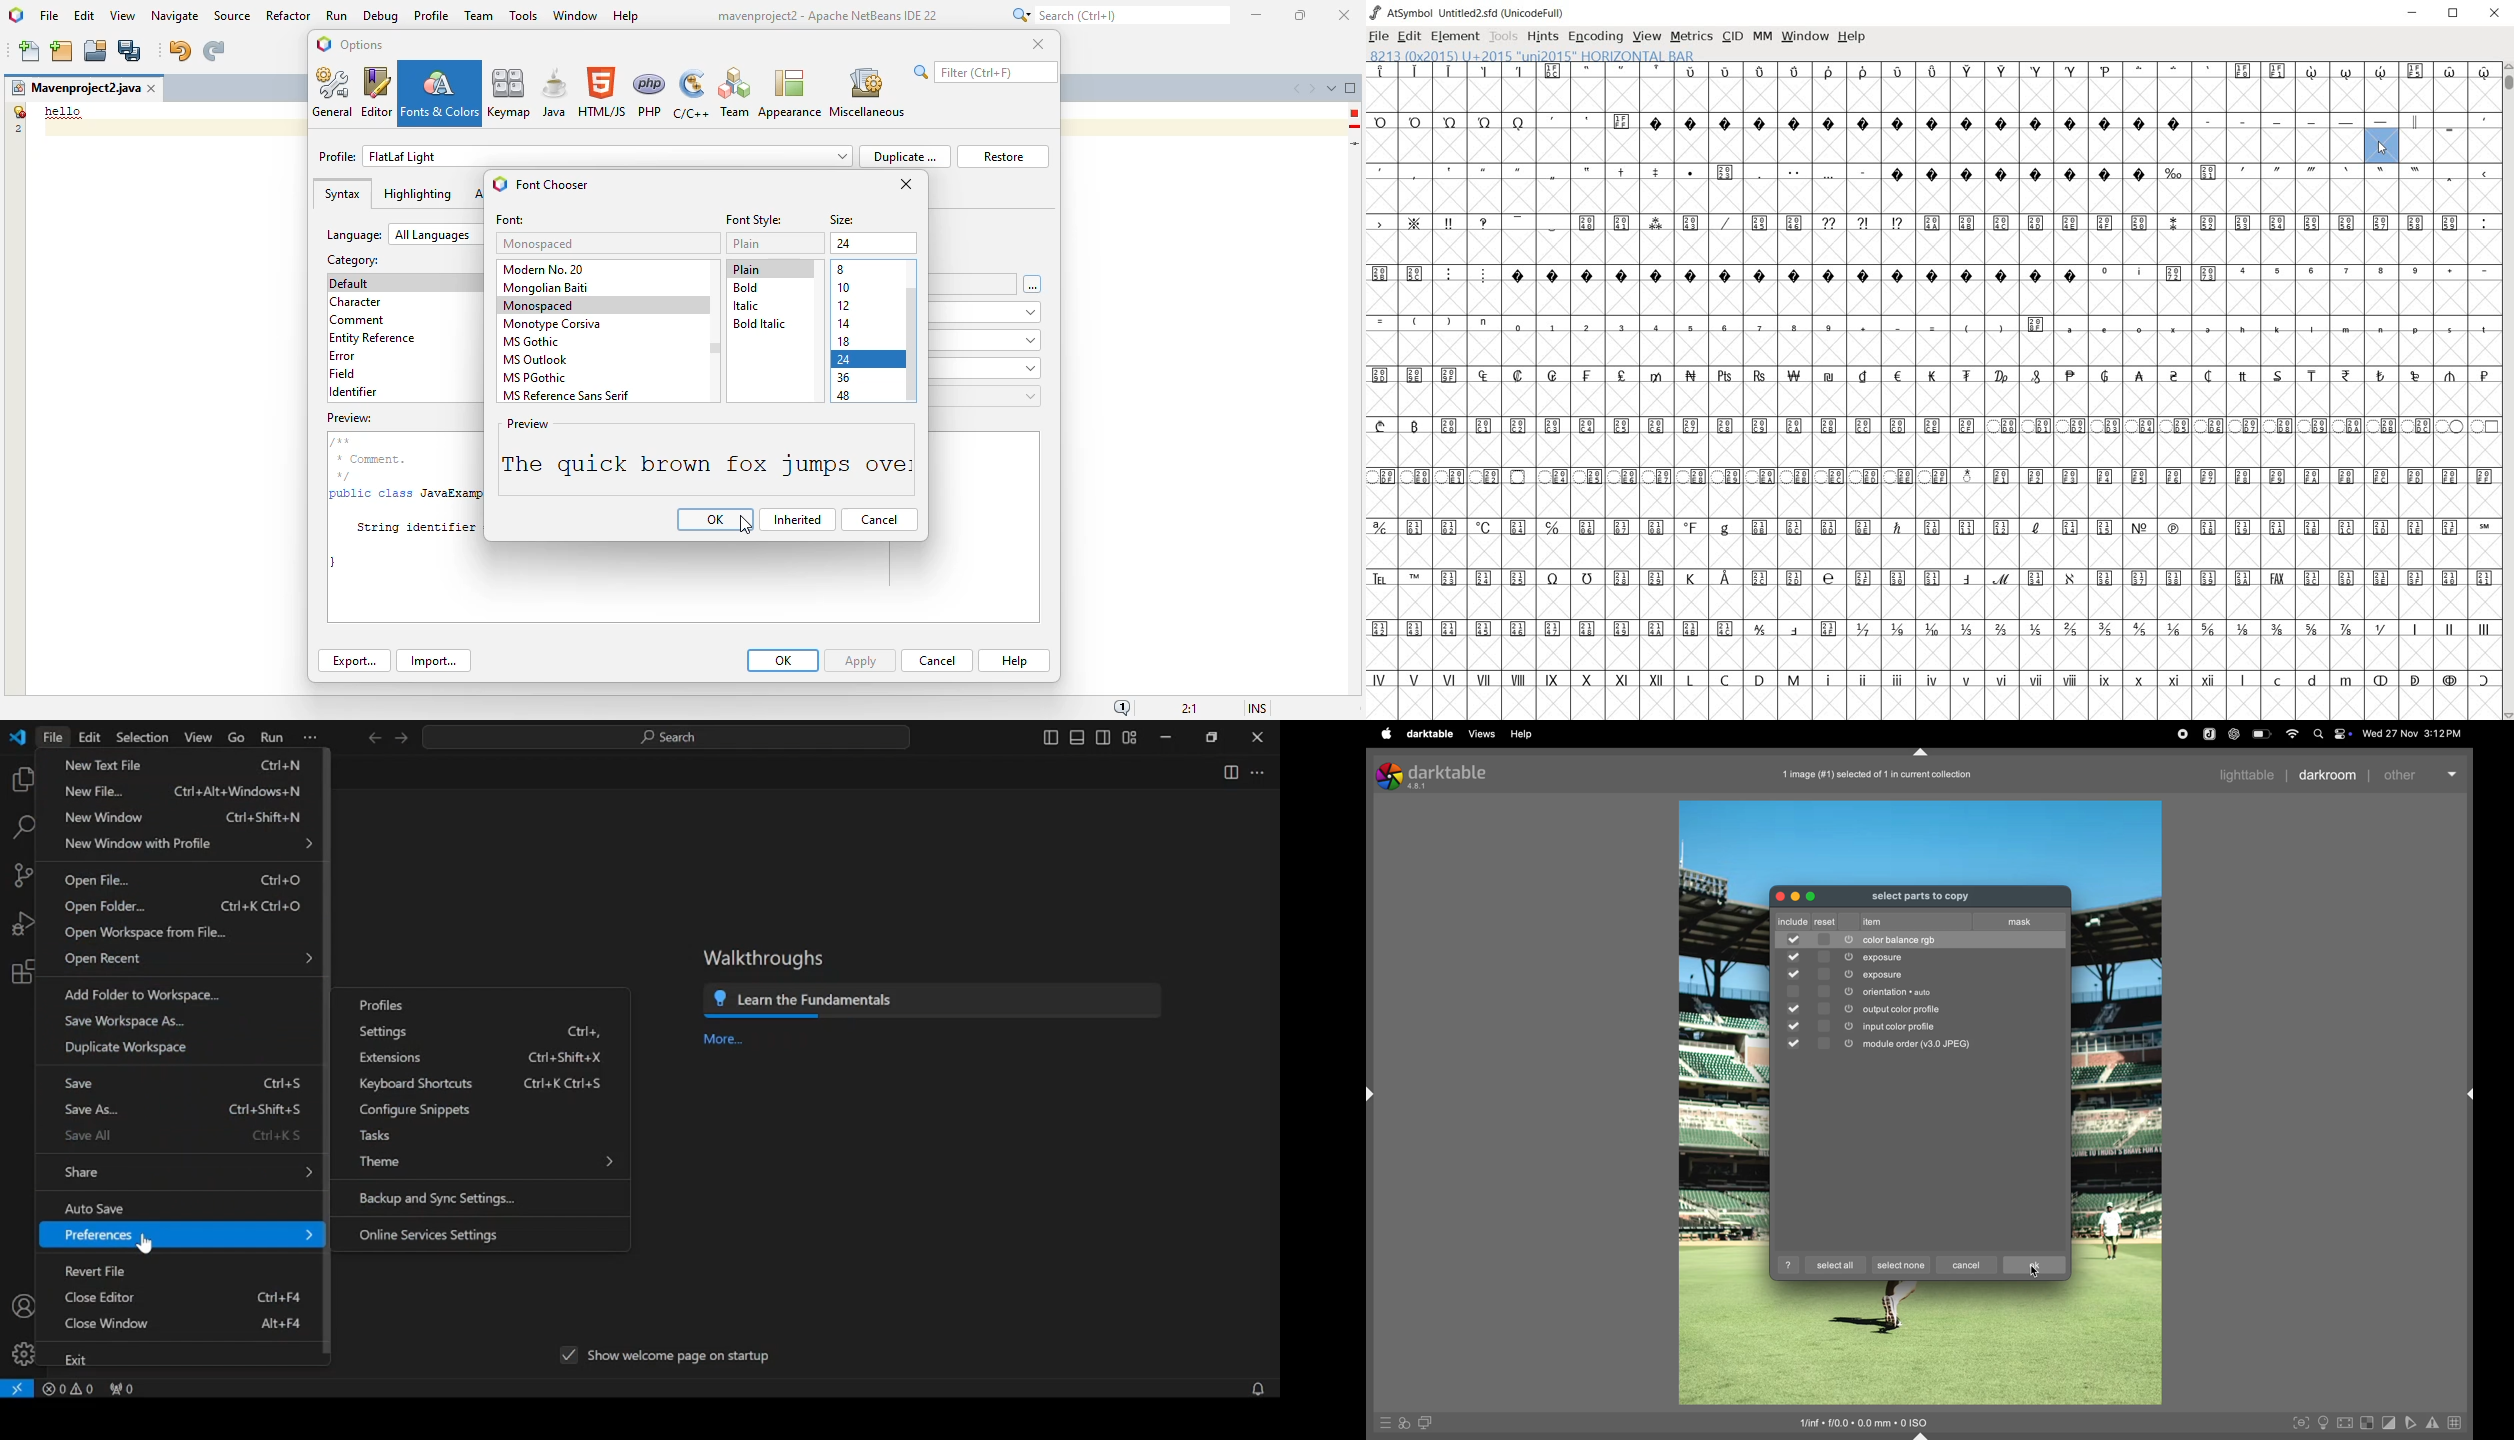 The height and width of the screenshot is (1456, 2520). What do you see at coordinates (1763, 37) in the screenshot?
I see `MM` at bounding box center [1763, 37].